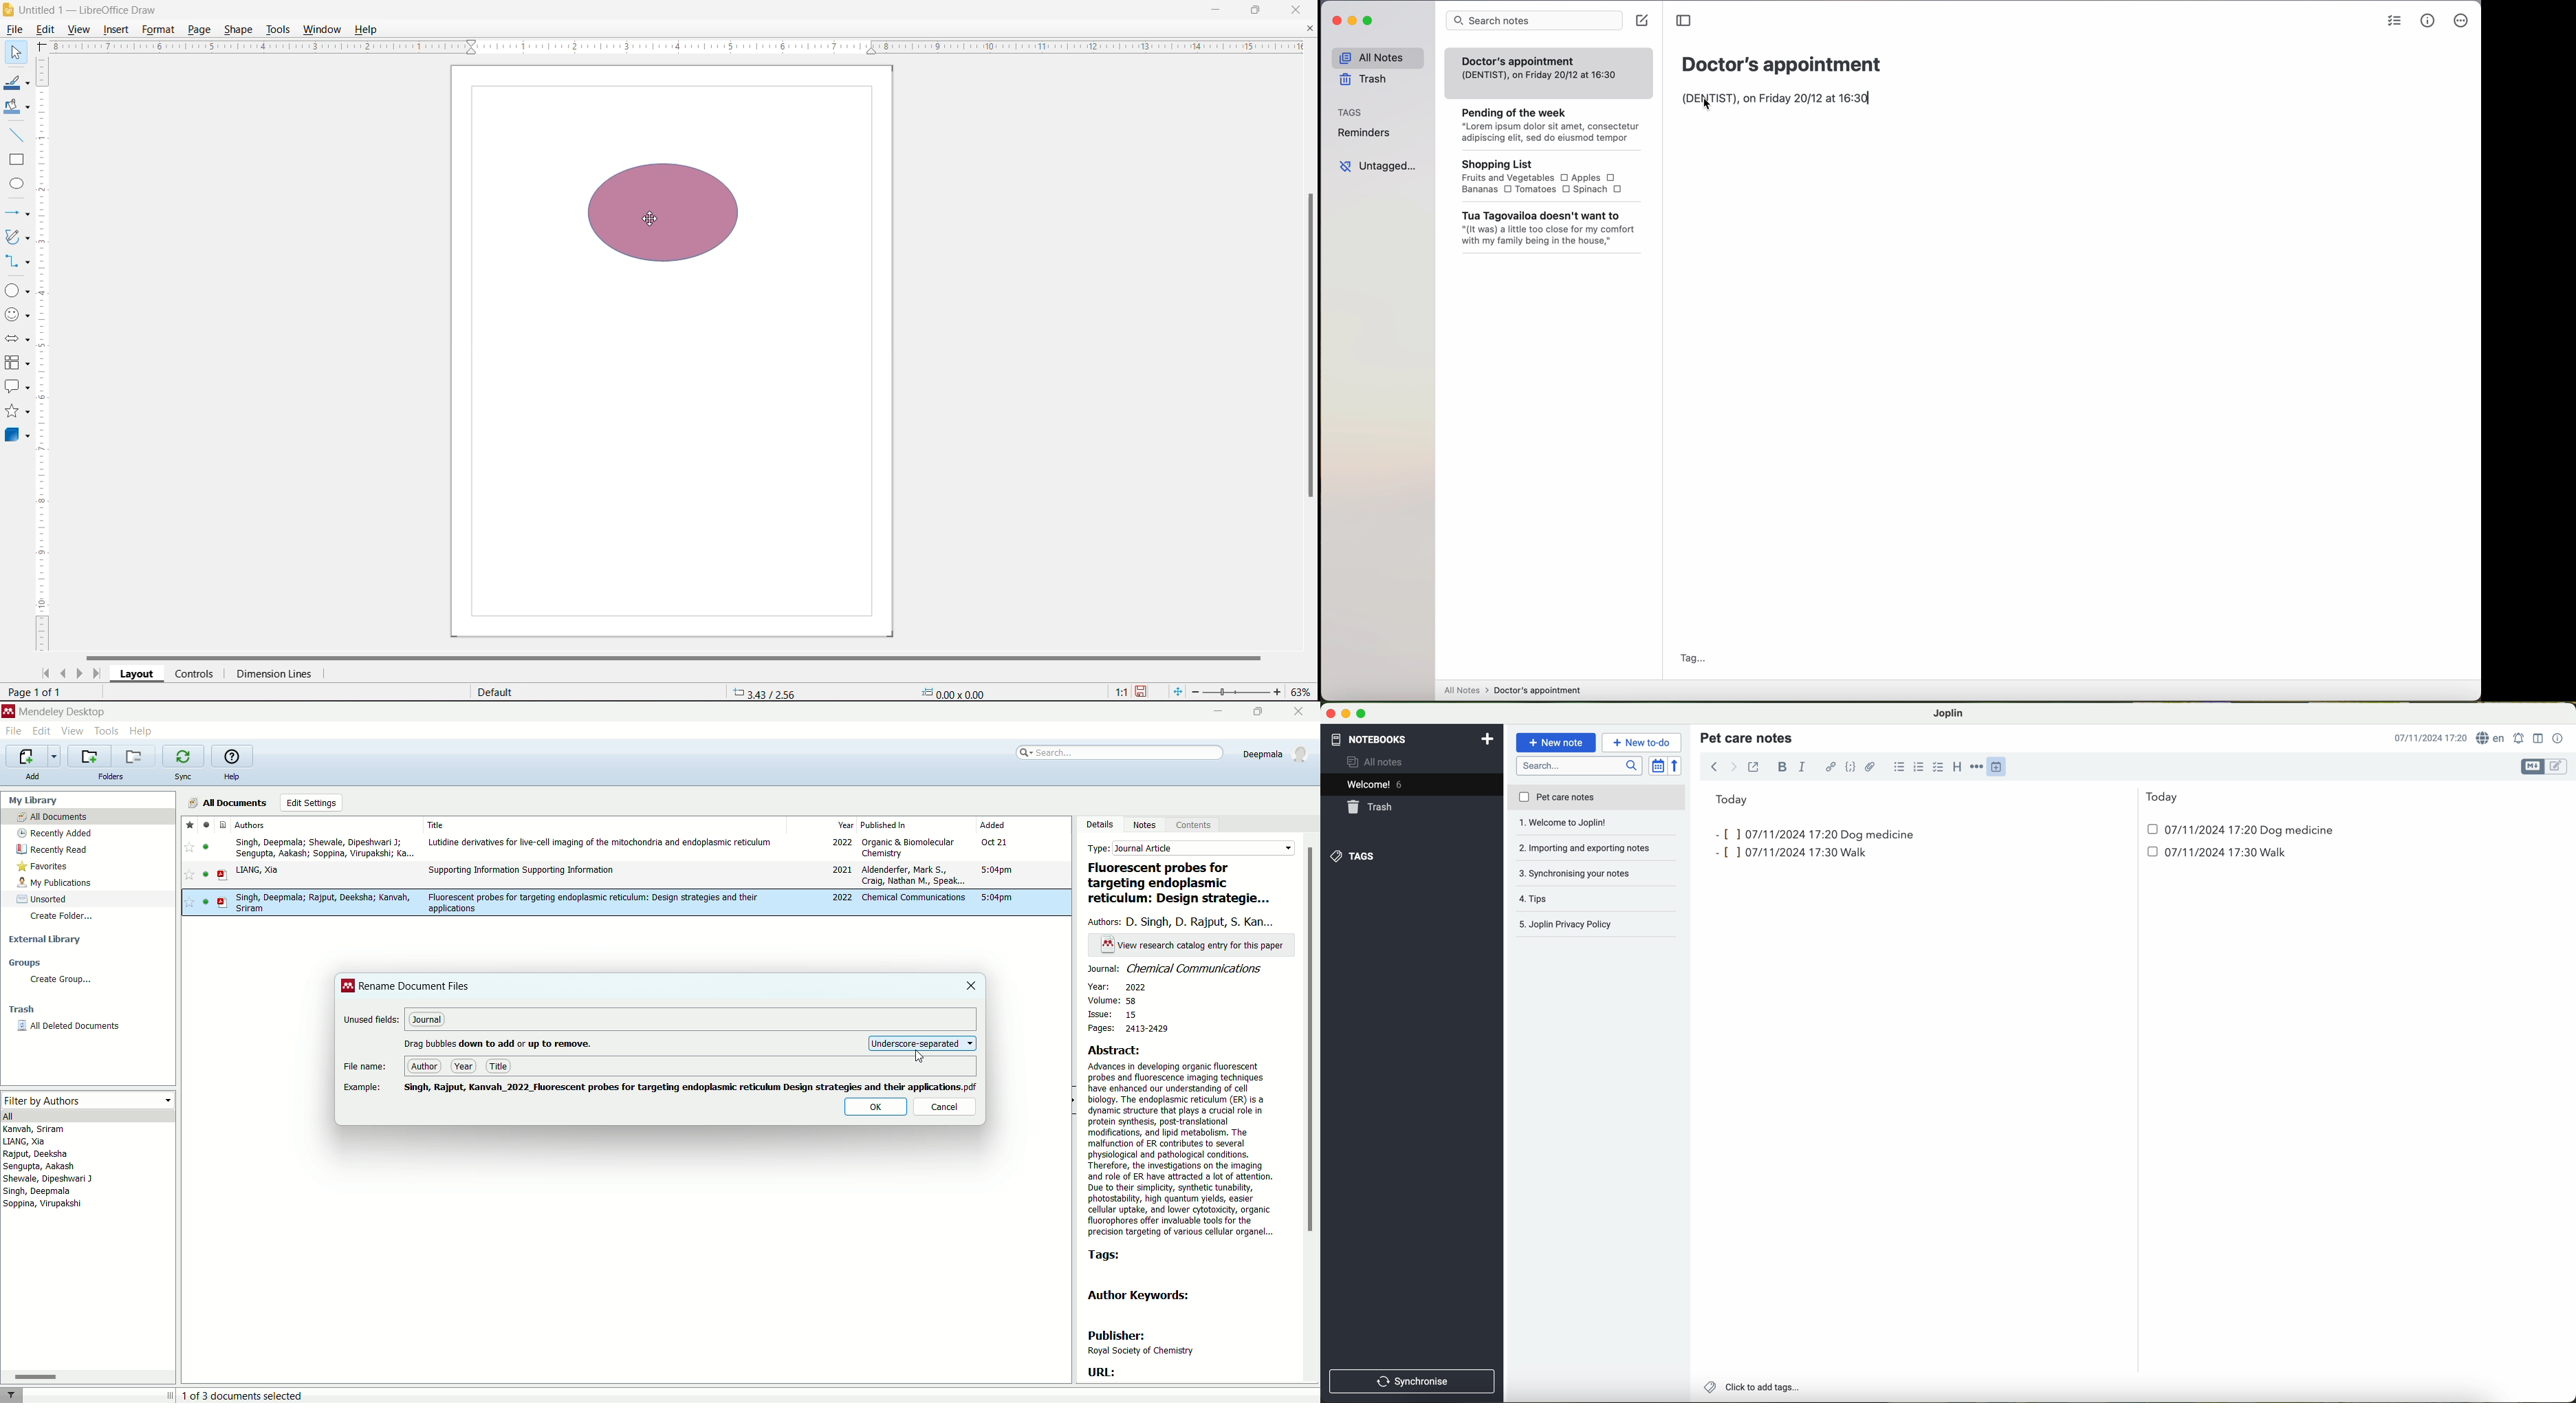 The image size is (2576, 1428). I want to click on cursor, so click(1707, 105).